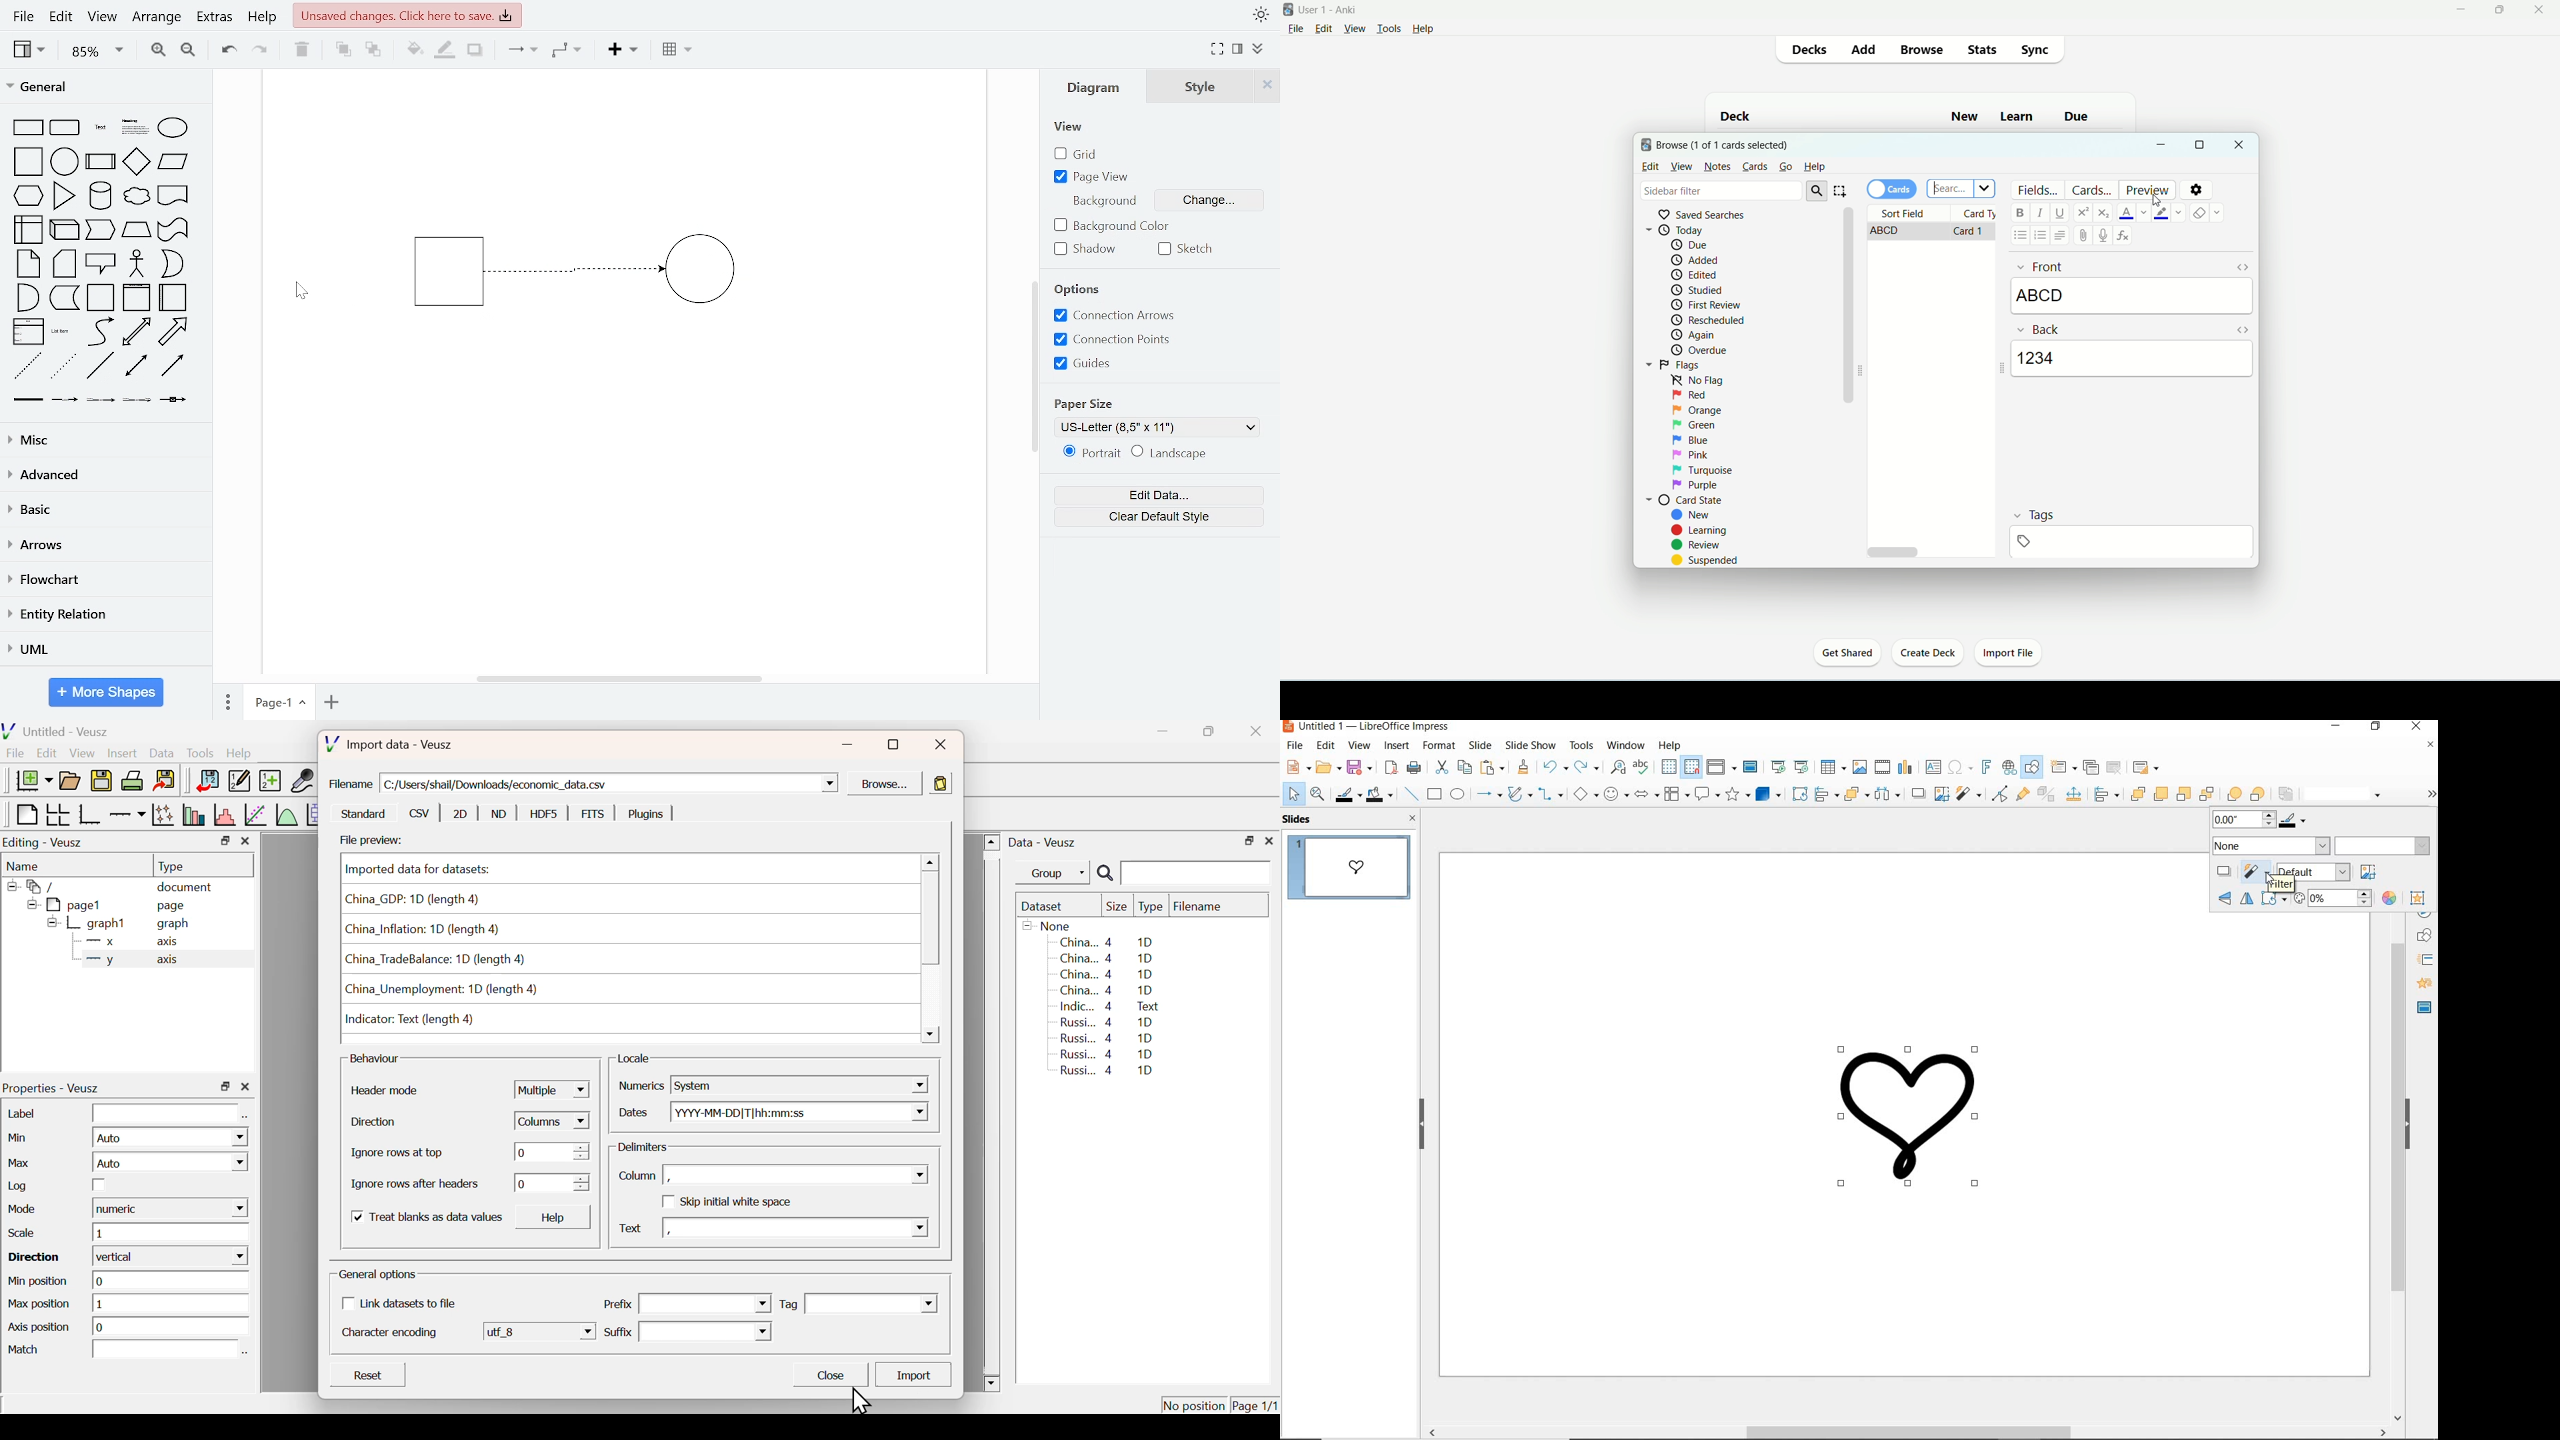 The width and height of the screenshot is (2576, 1456). I want to click on view, so click(1355, 28).